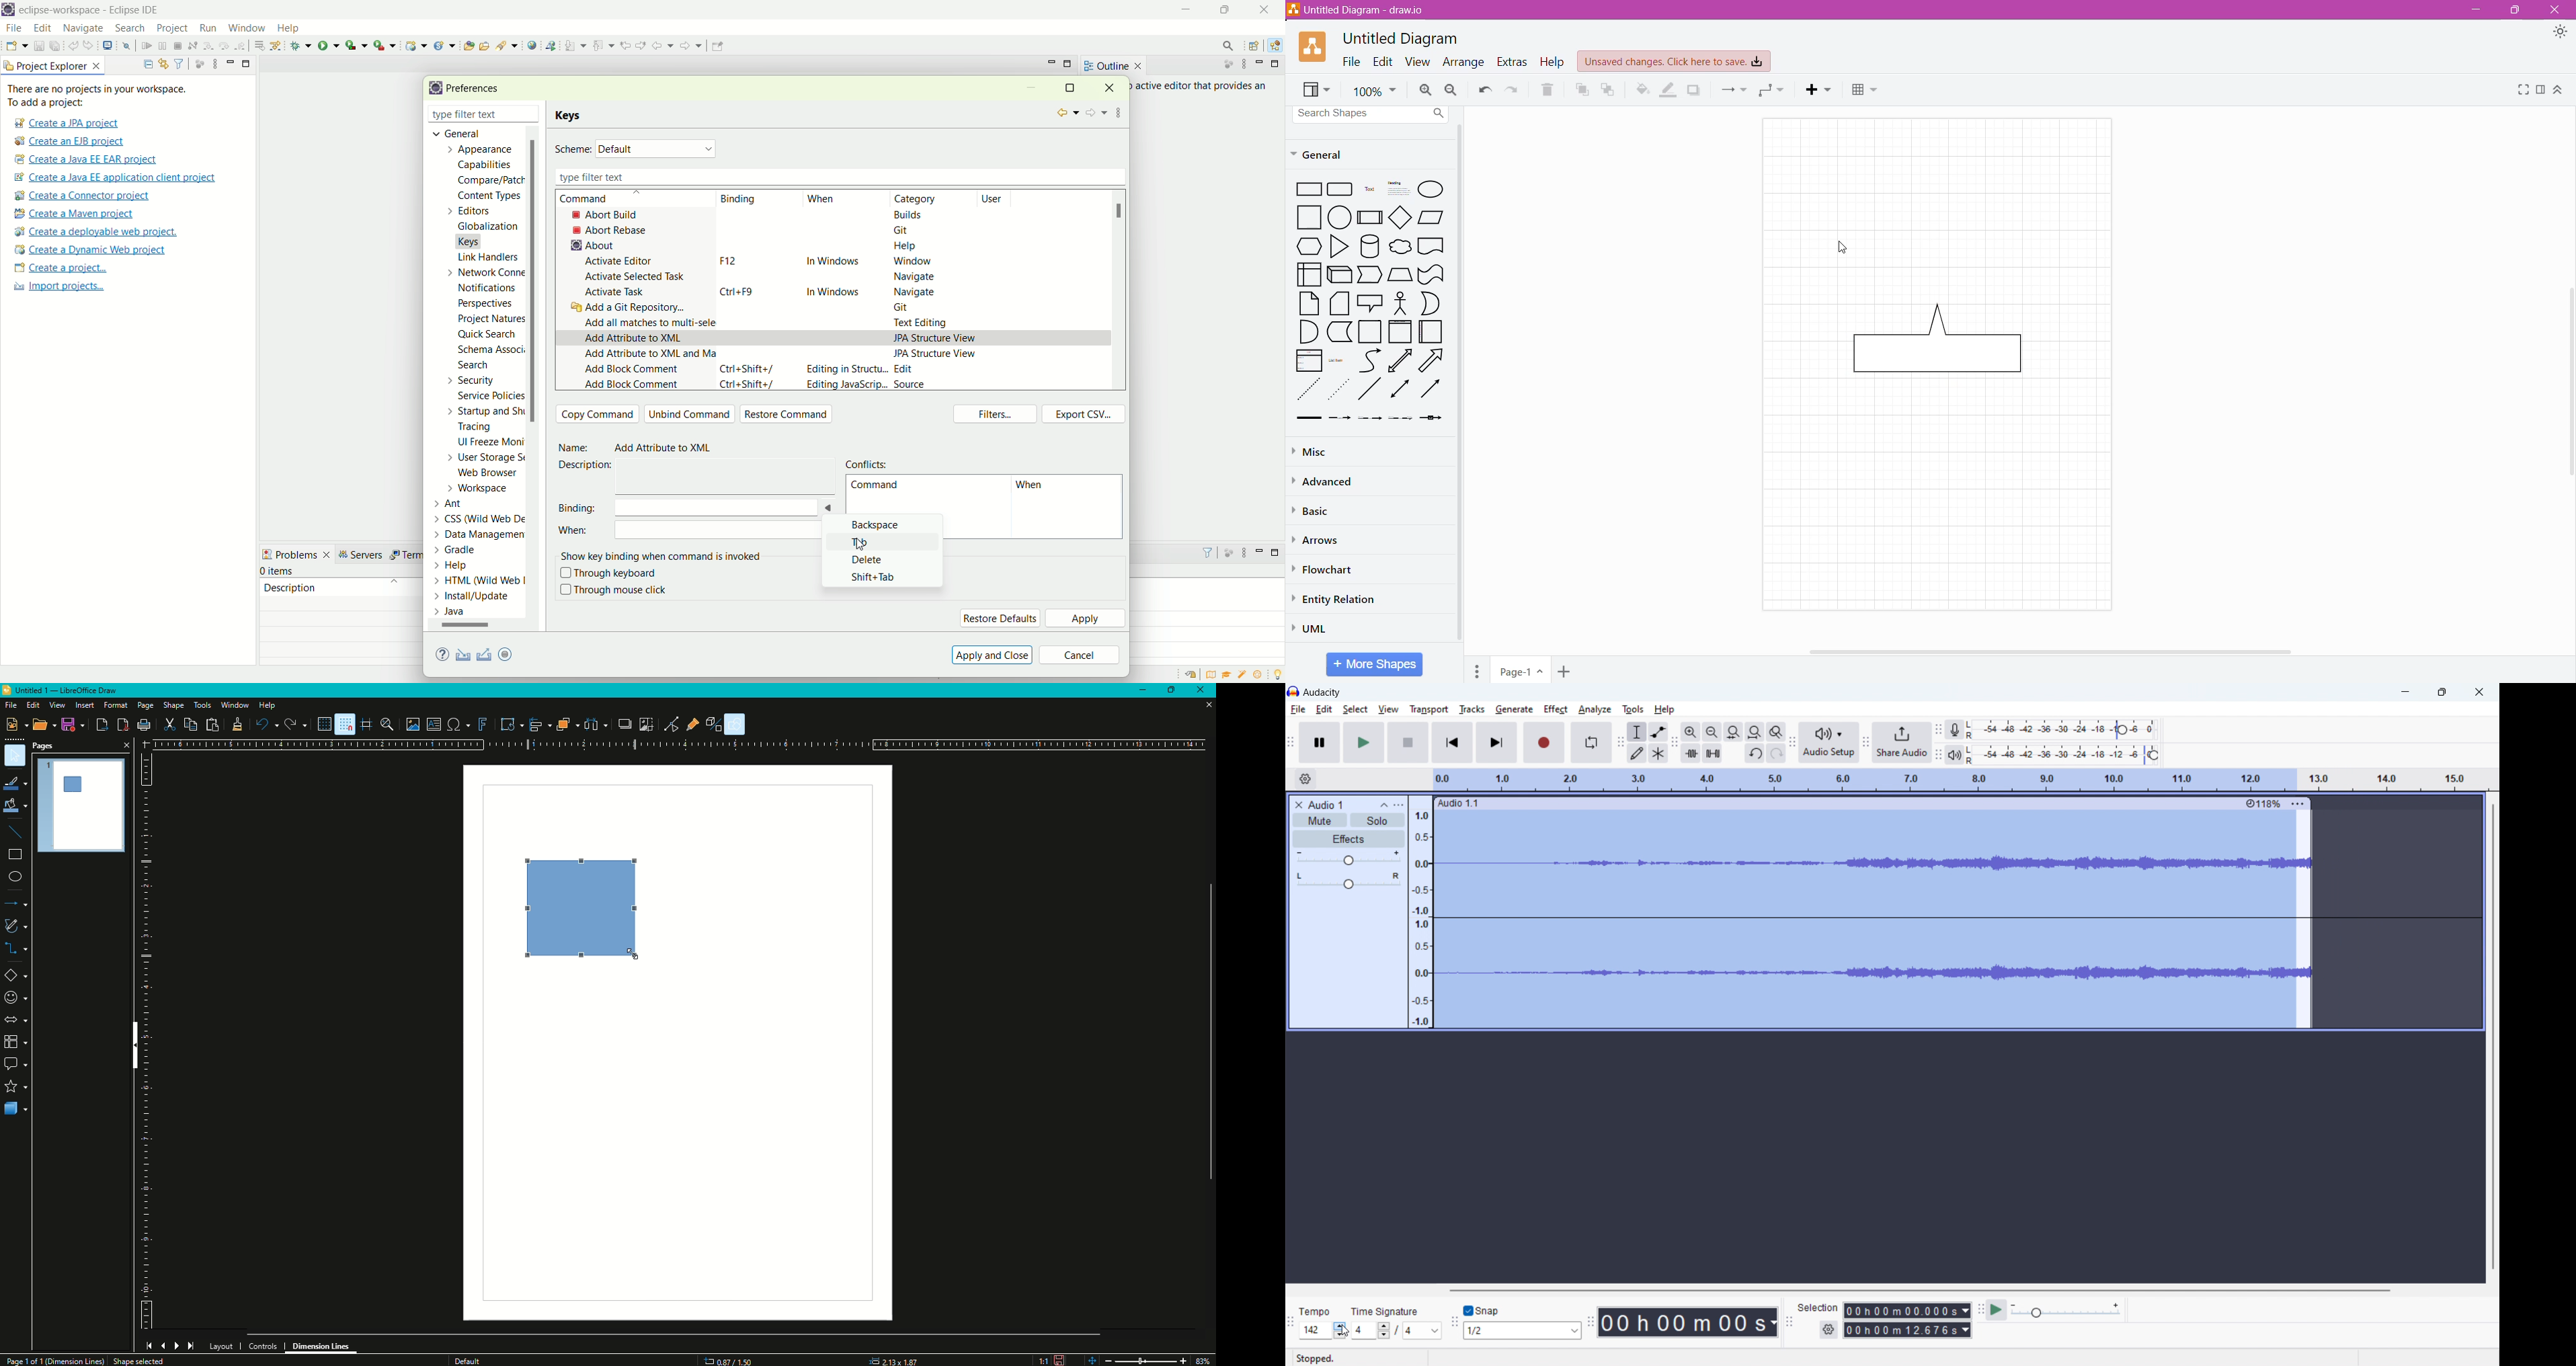  Describe the element at coordinates (32, 705) in the screenshot. I see `Edit` at that location.